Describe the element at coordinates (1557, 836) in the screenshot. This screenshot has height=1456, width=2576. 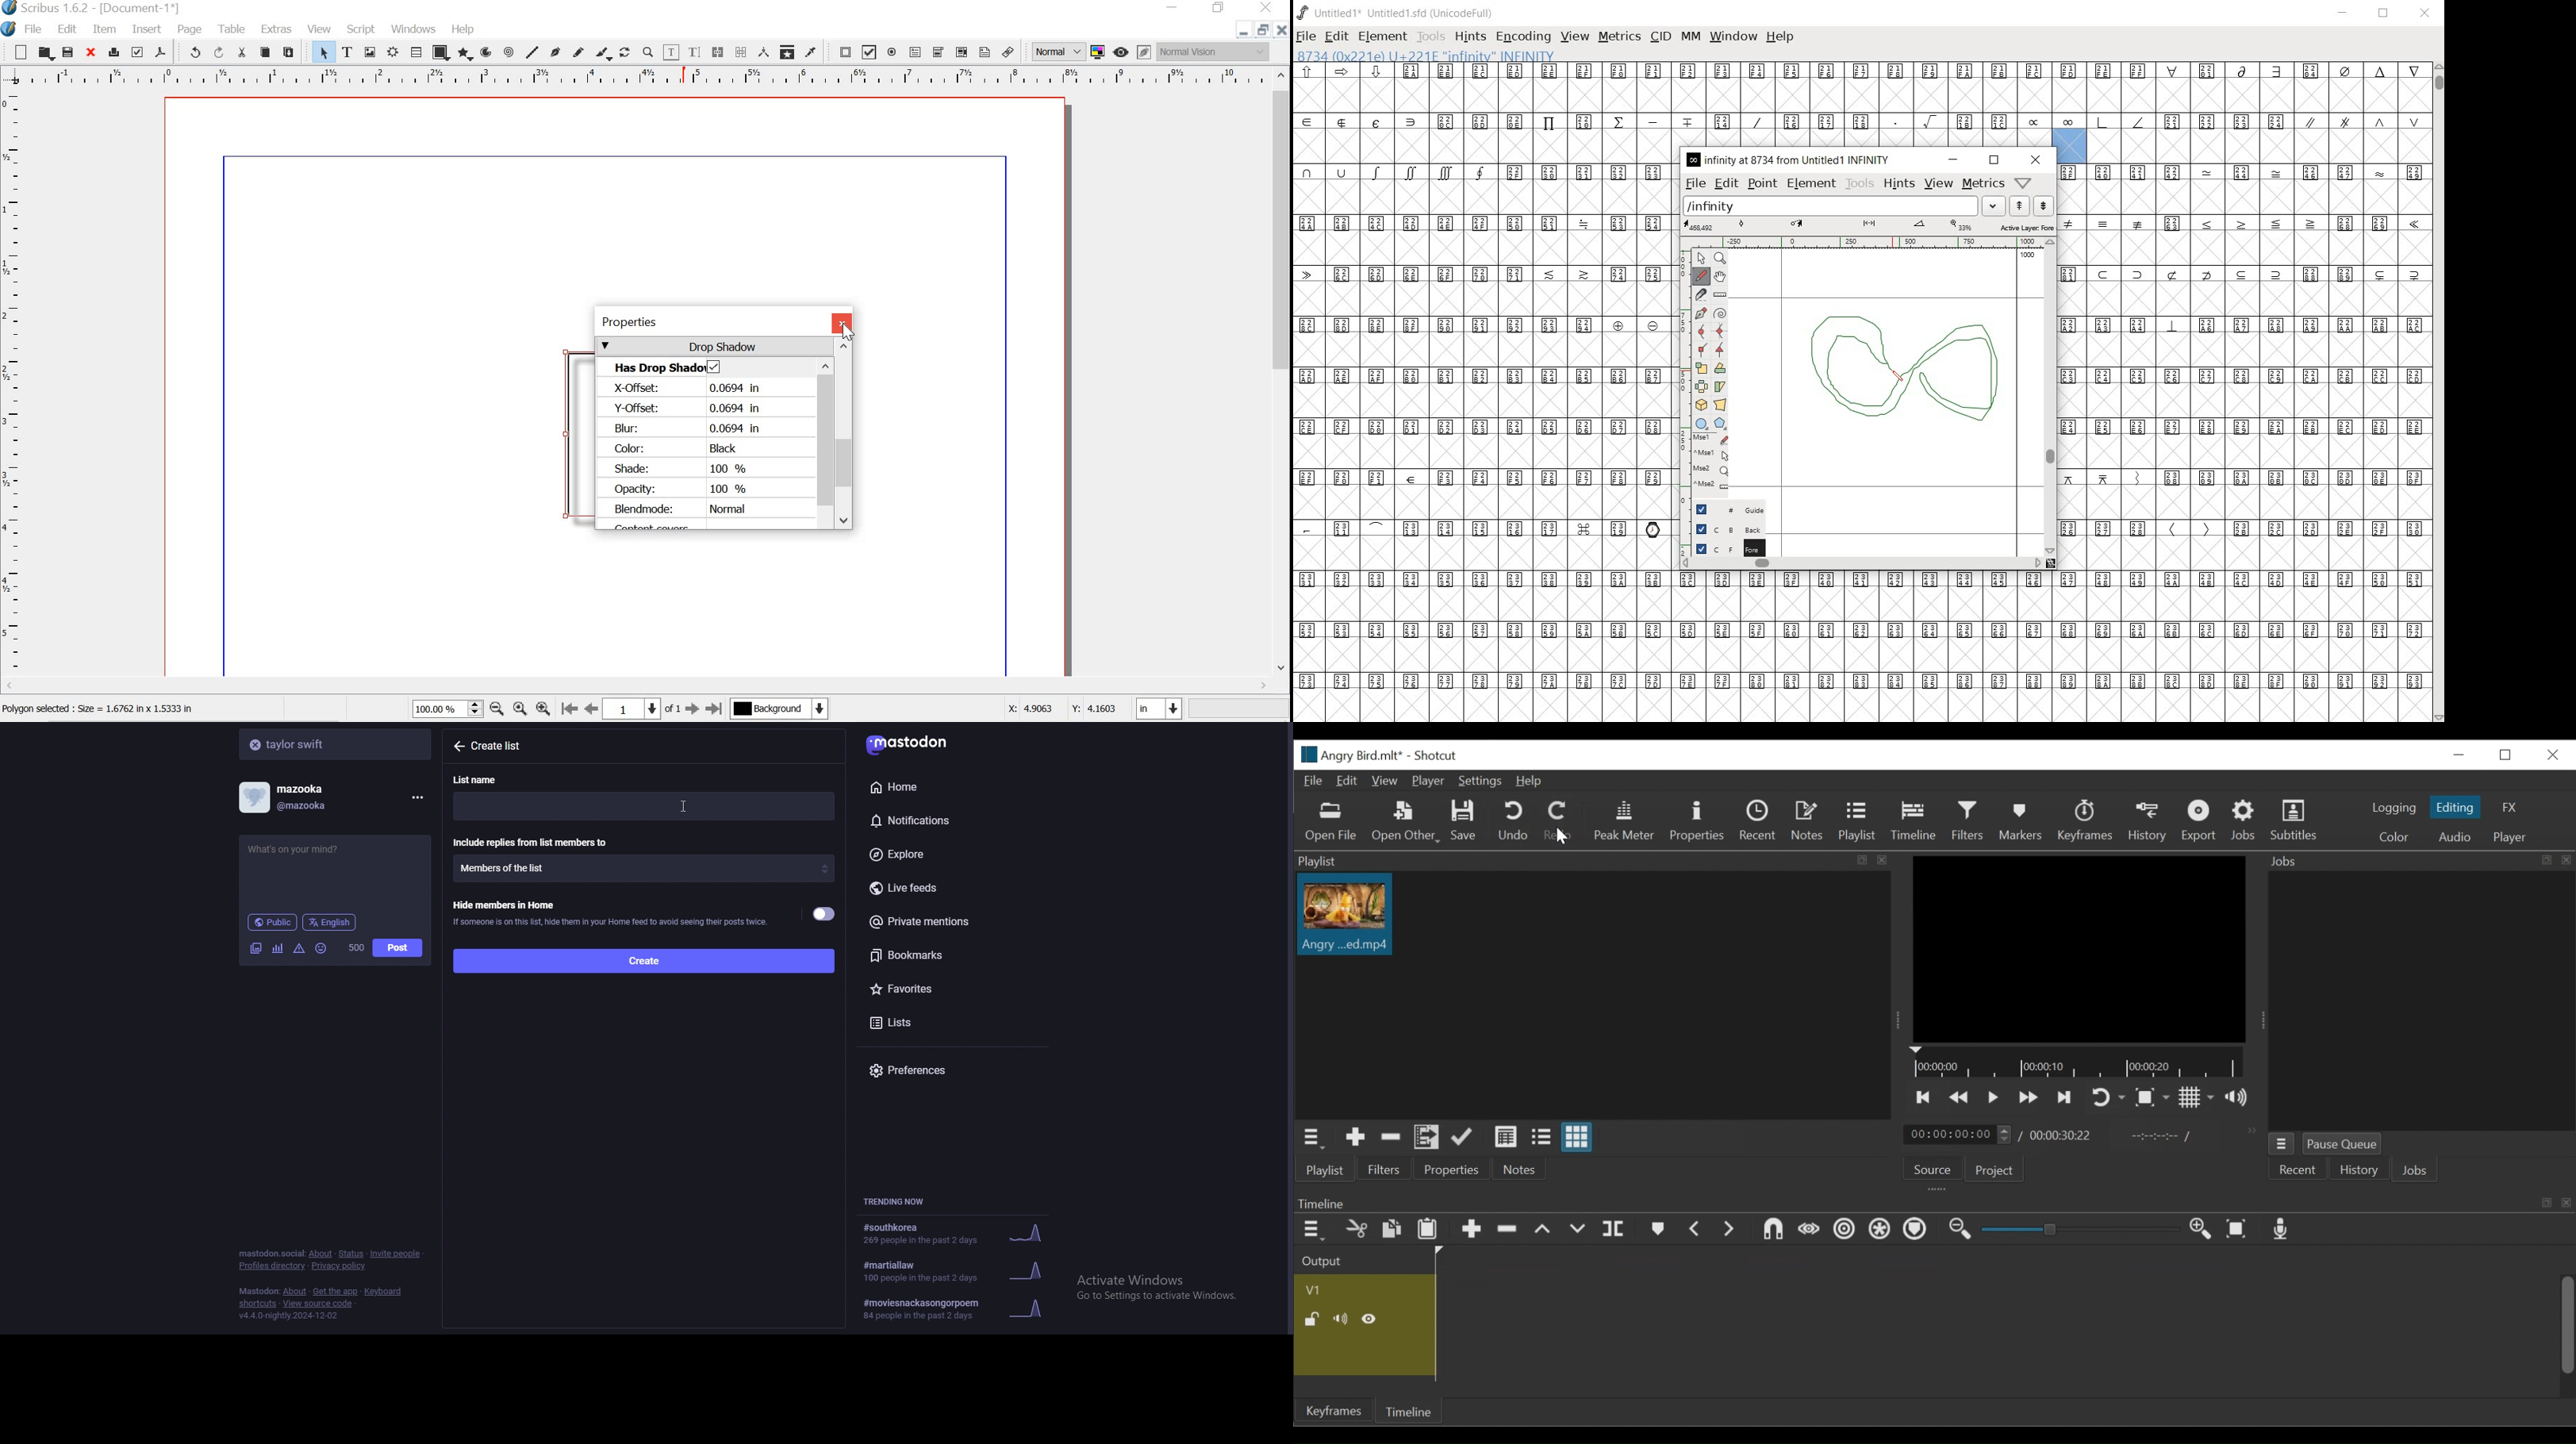
I see `Cursor` at that location.